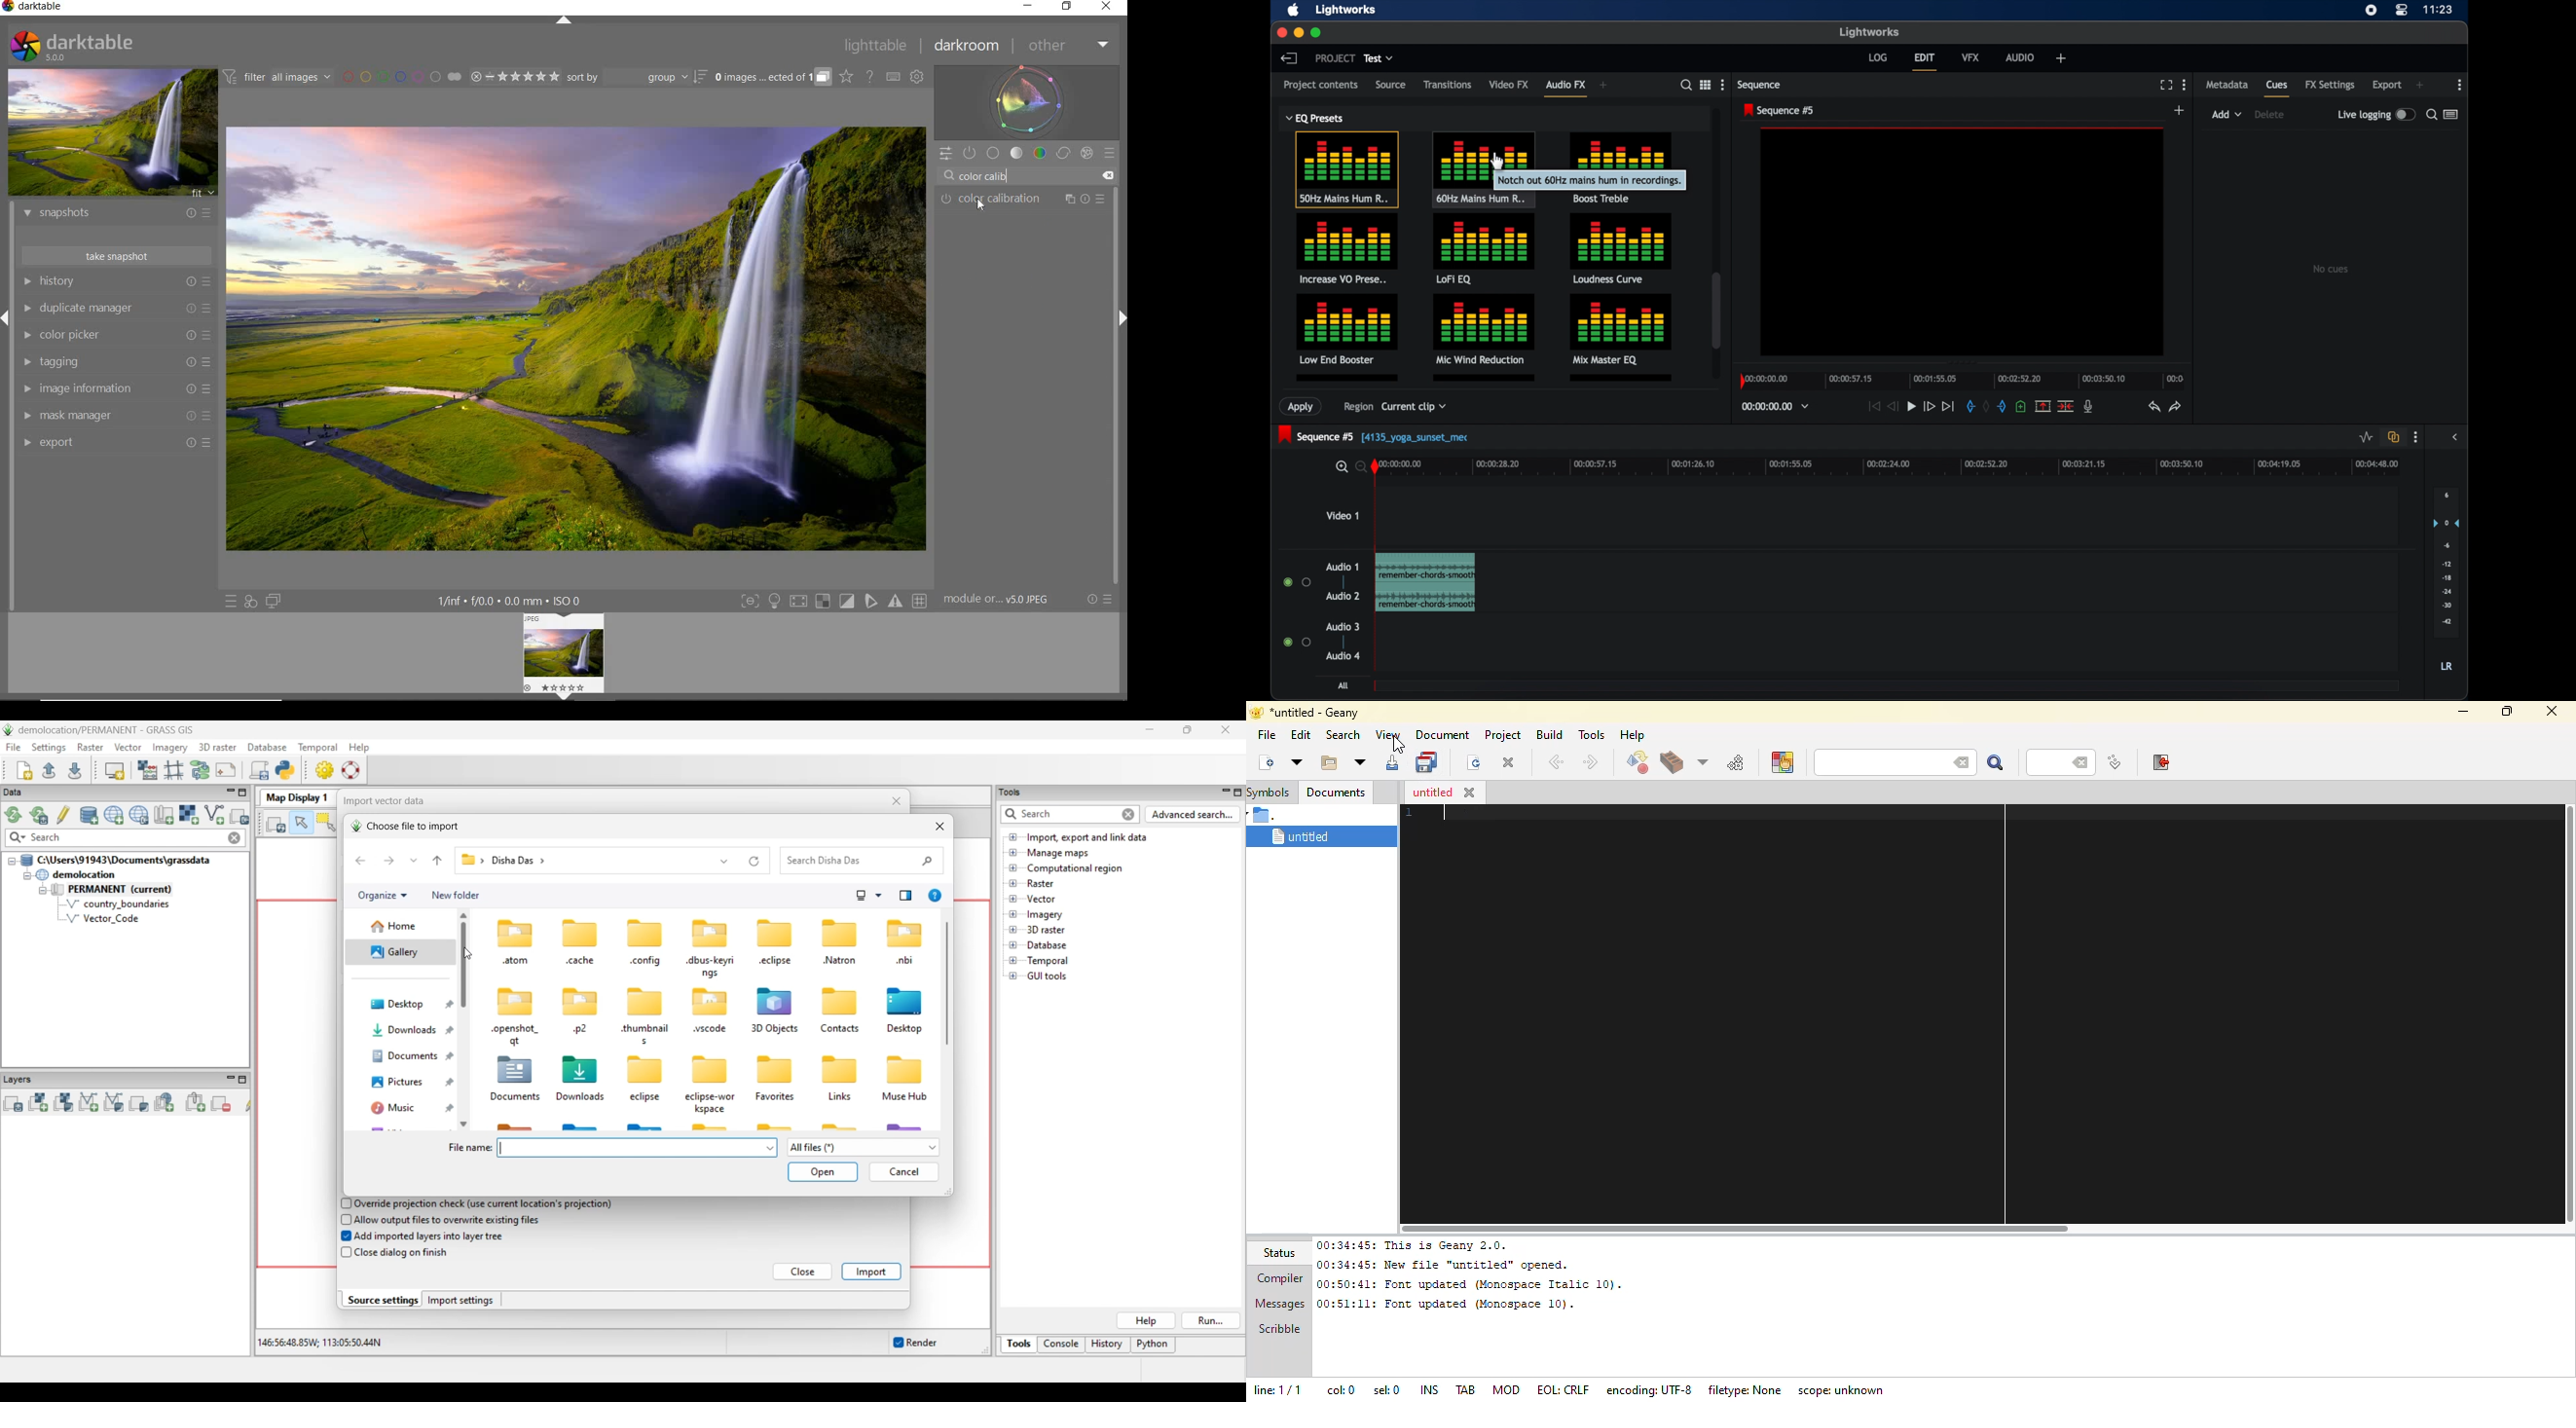 This screenshot has width=2576, height=1428. I want to click on horizontal scroll bar, so click(1750, 1226).